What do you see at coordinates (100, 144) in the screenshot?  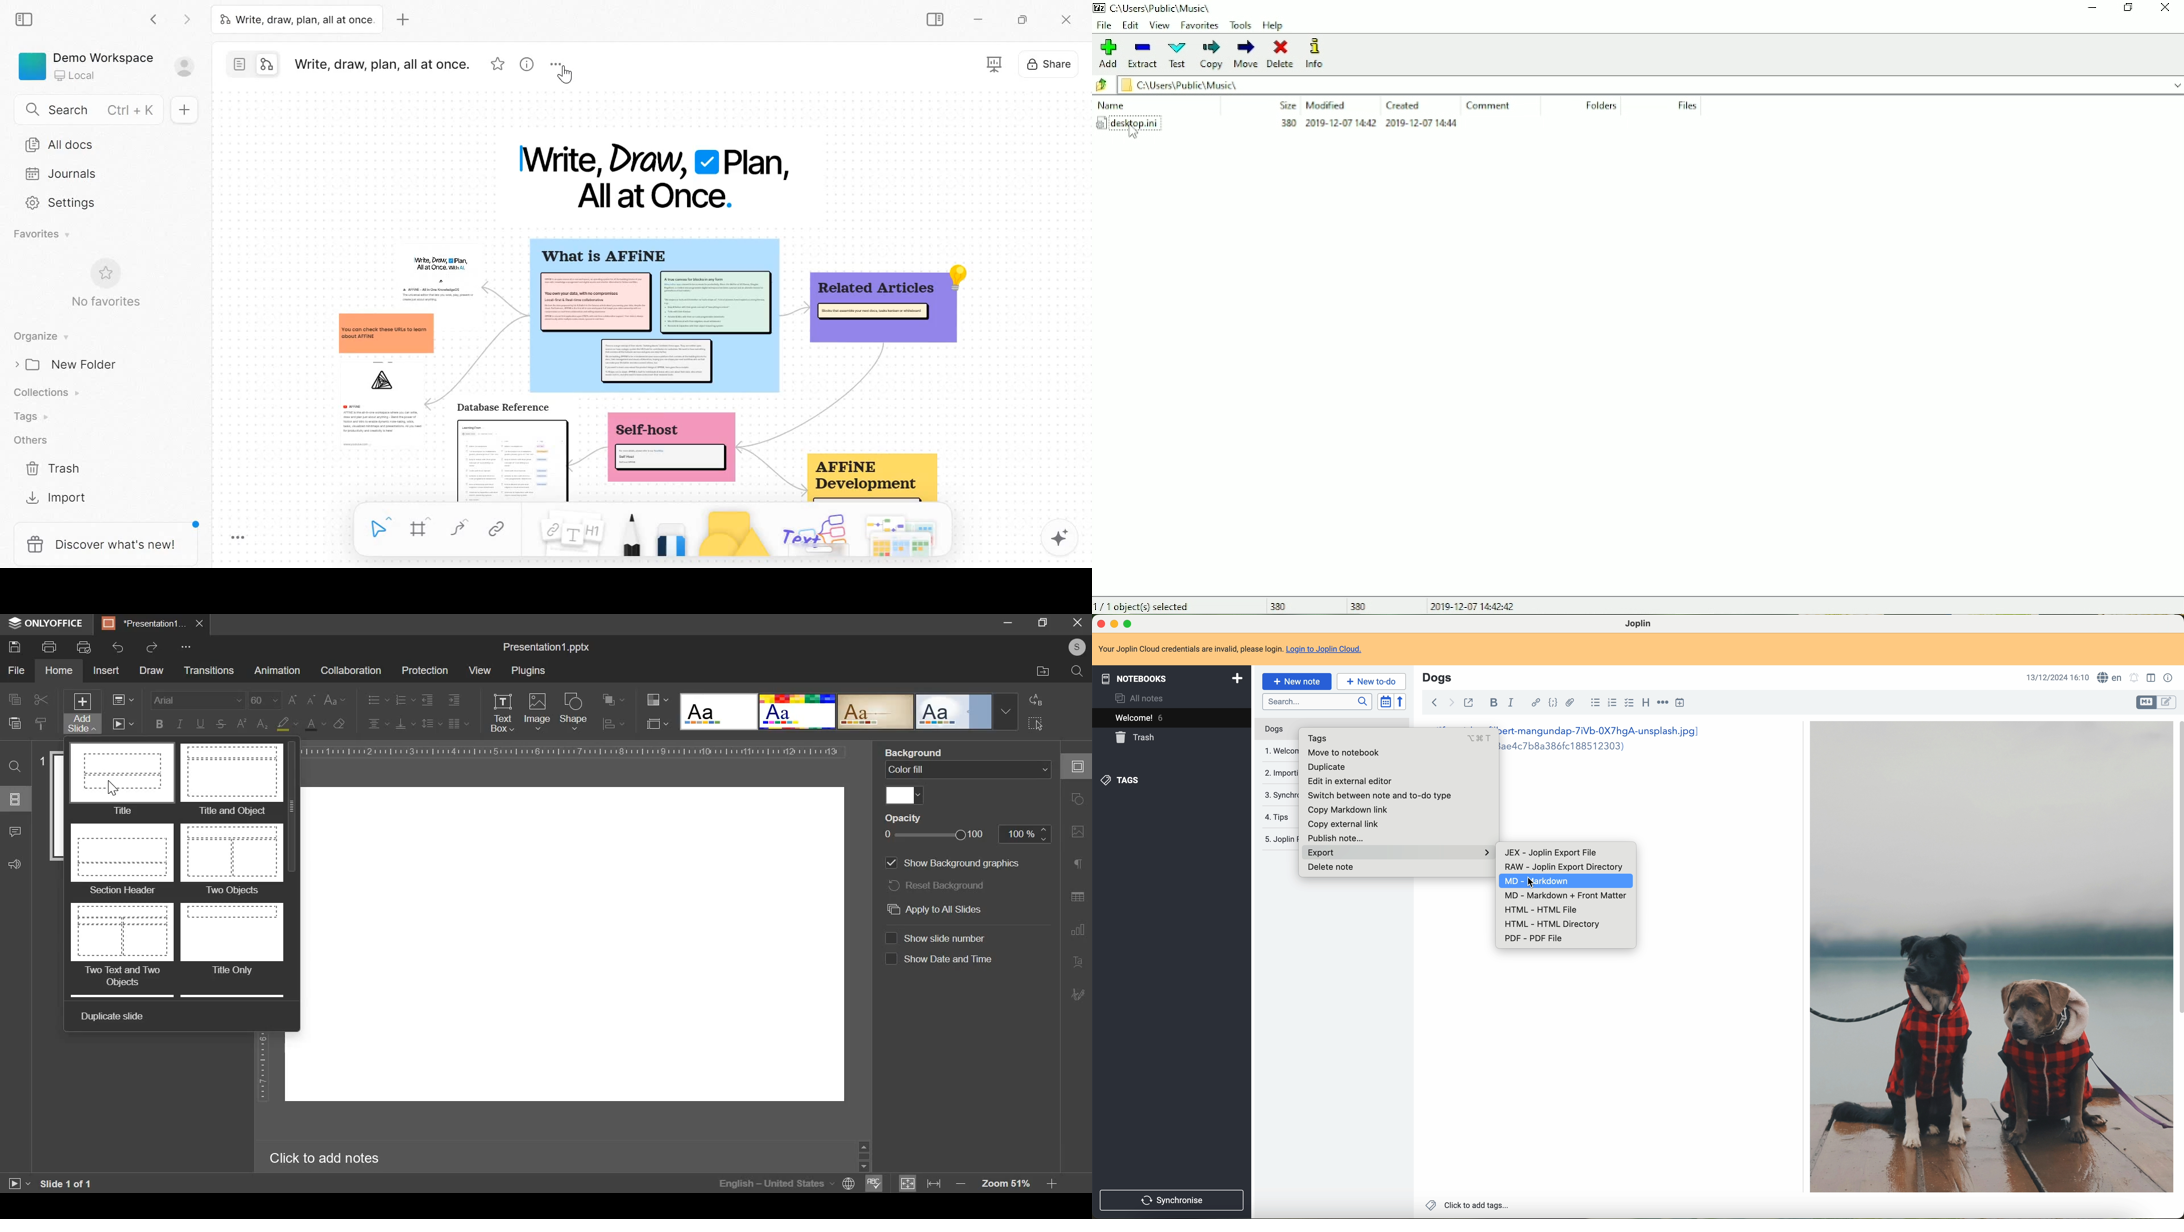 I see `All docs` at bounding box center [100, 144].